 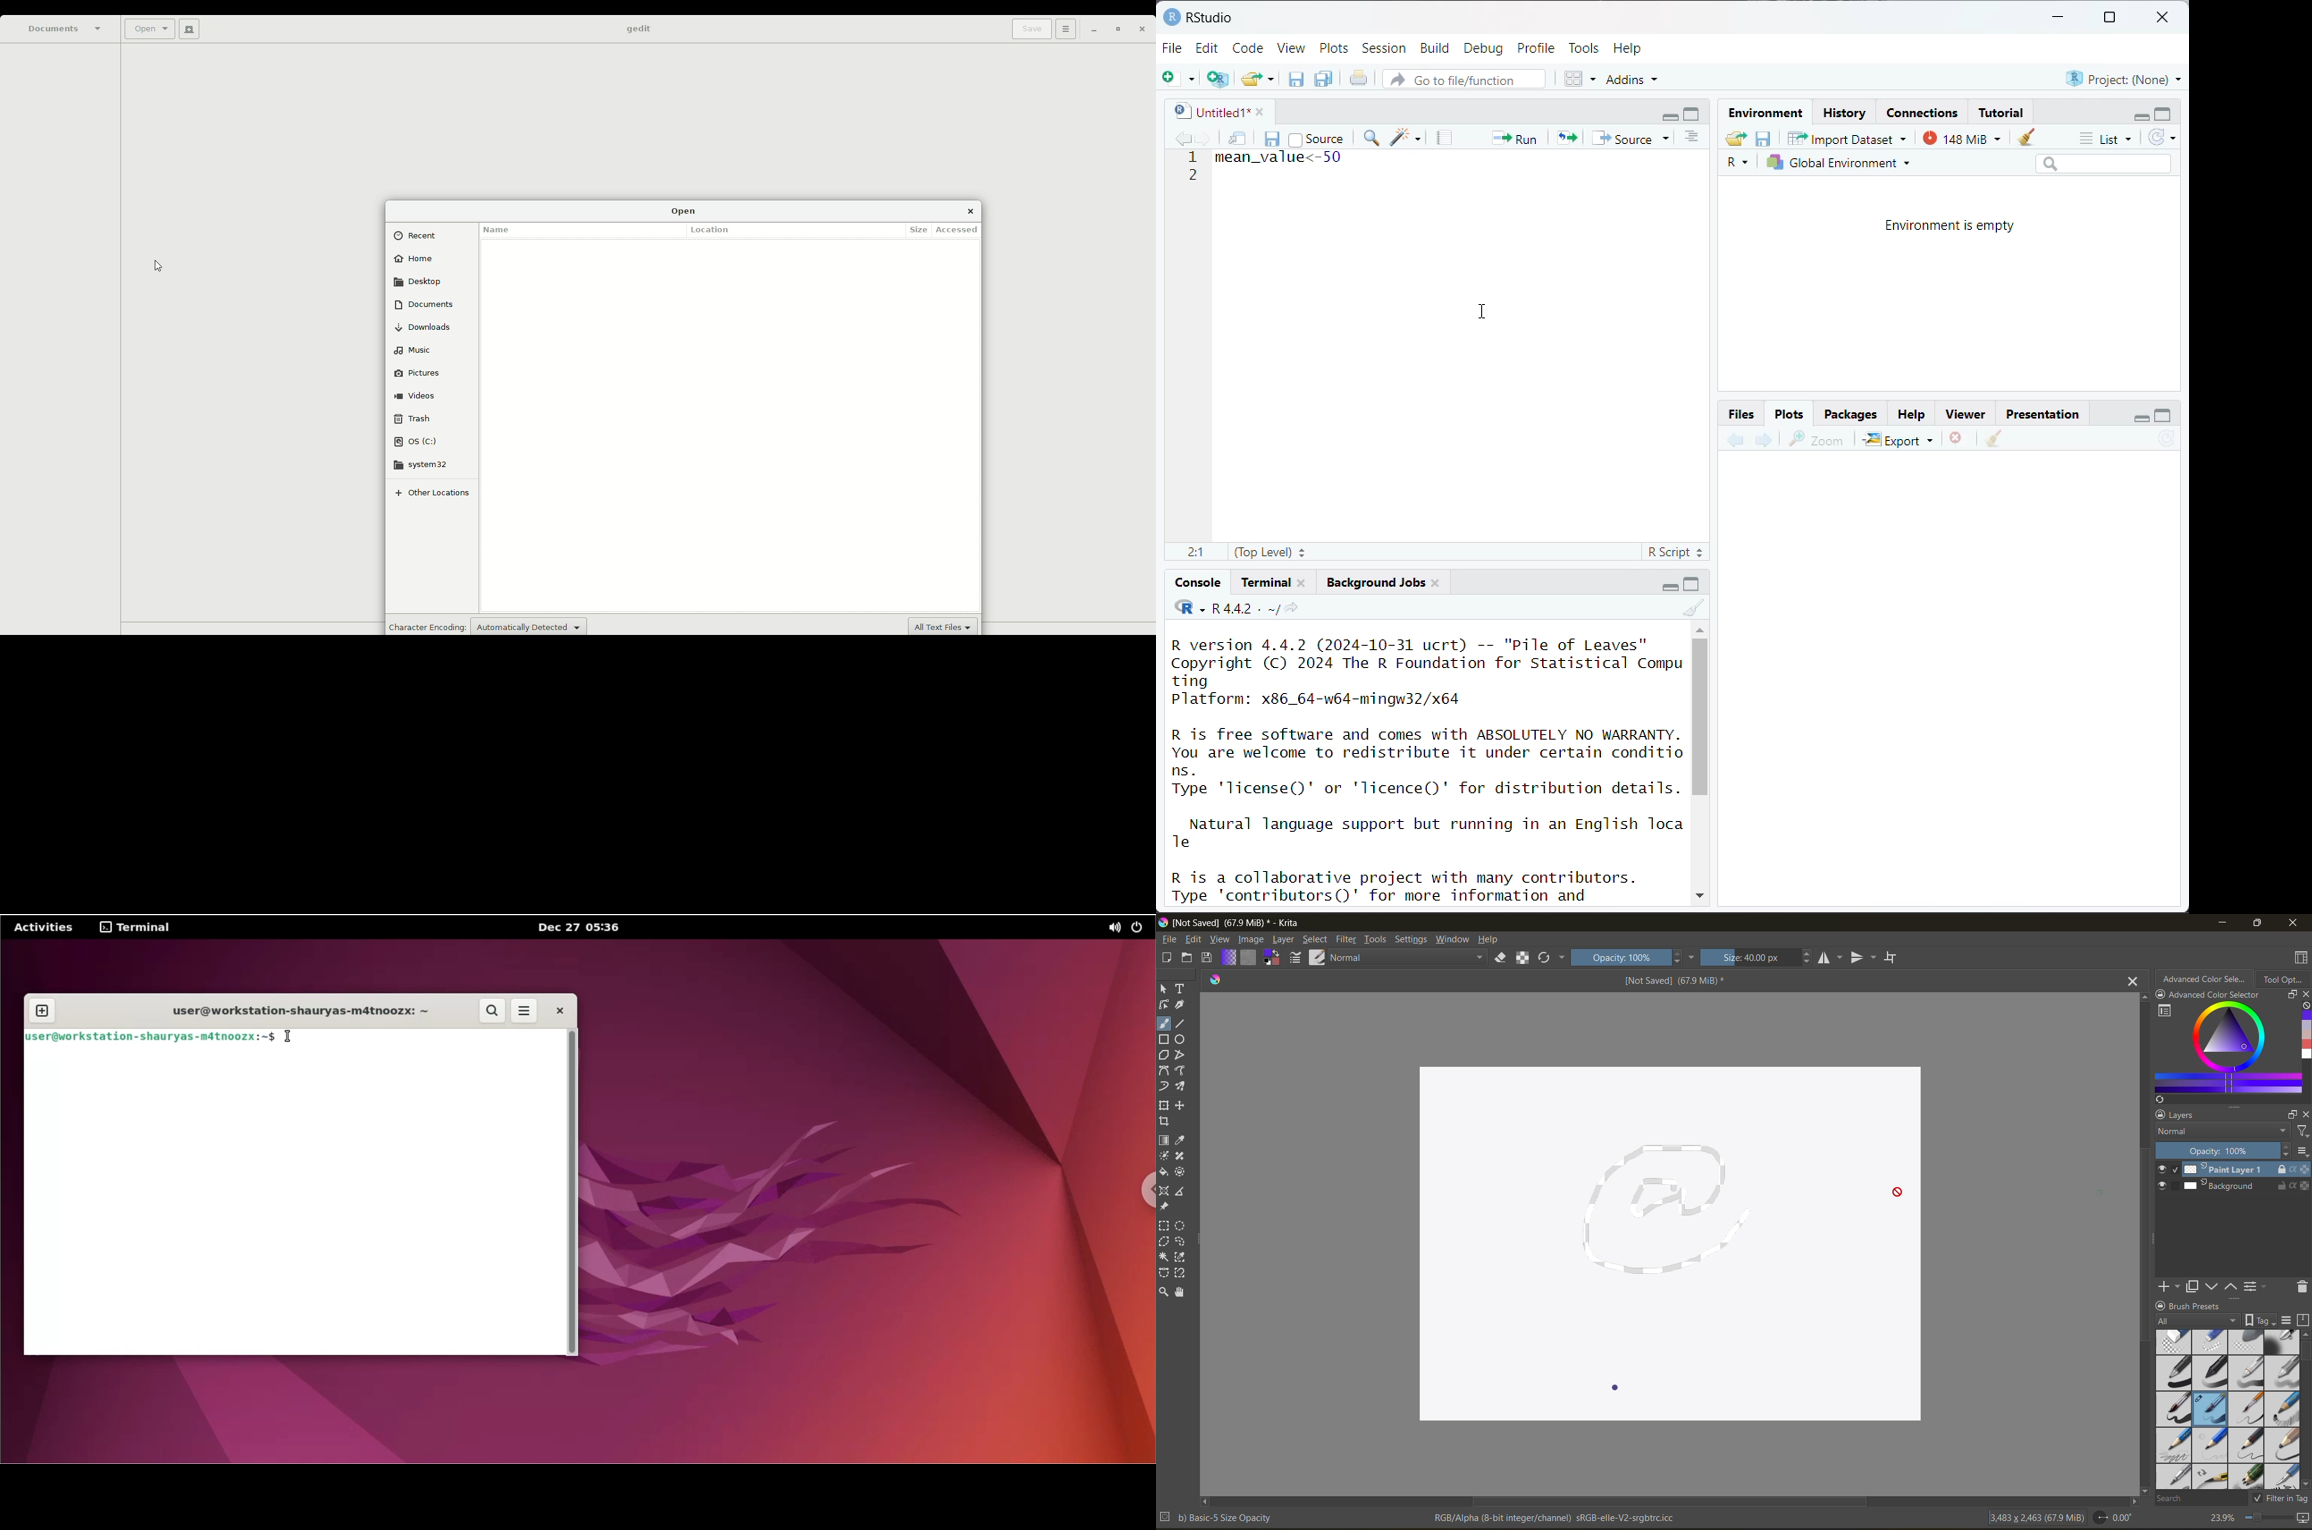 I want to click on clear list, so click(x=1273, y=79).